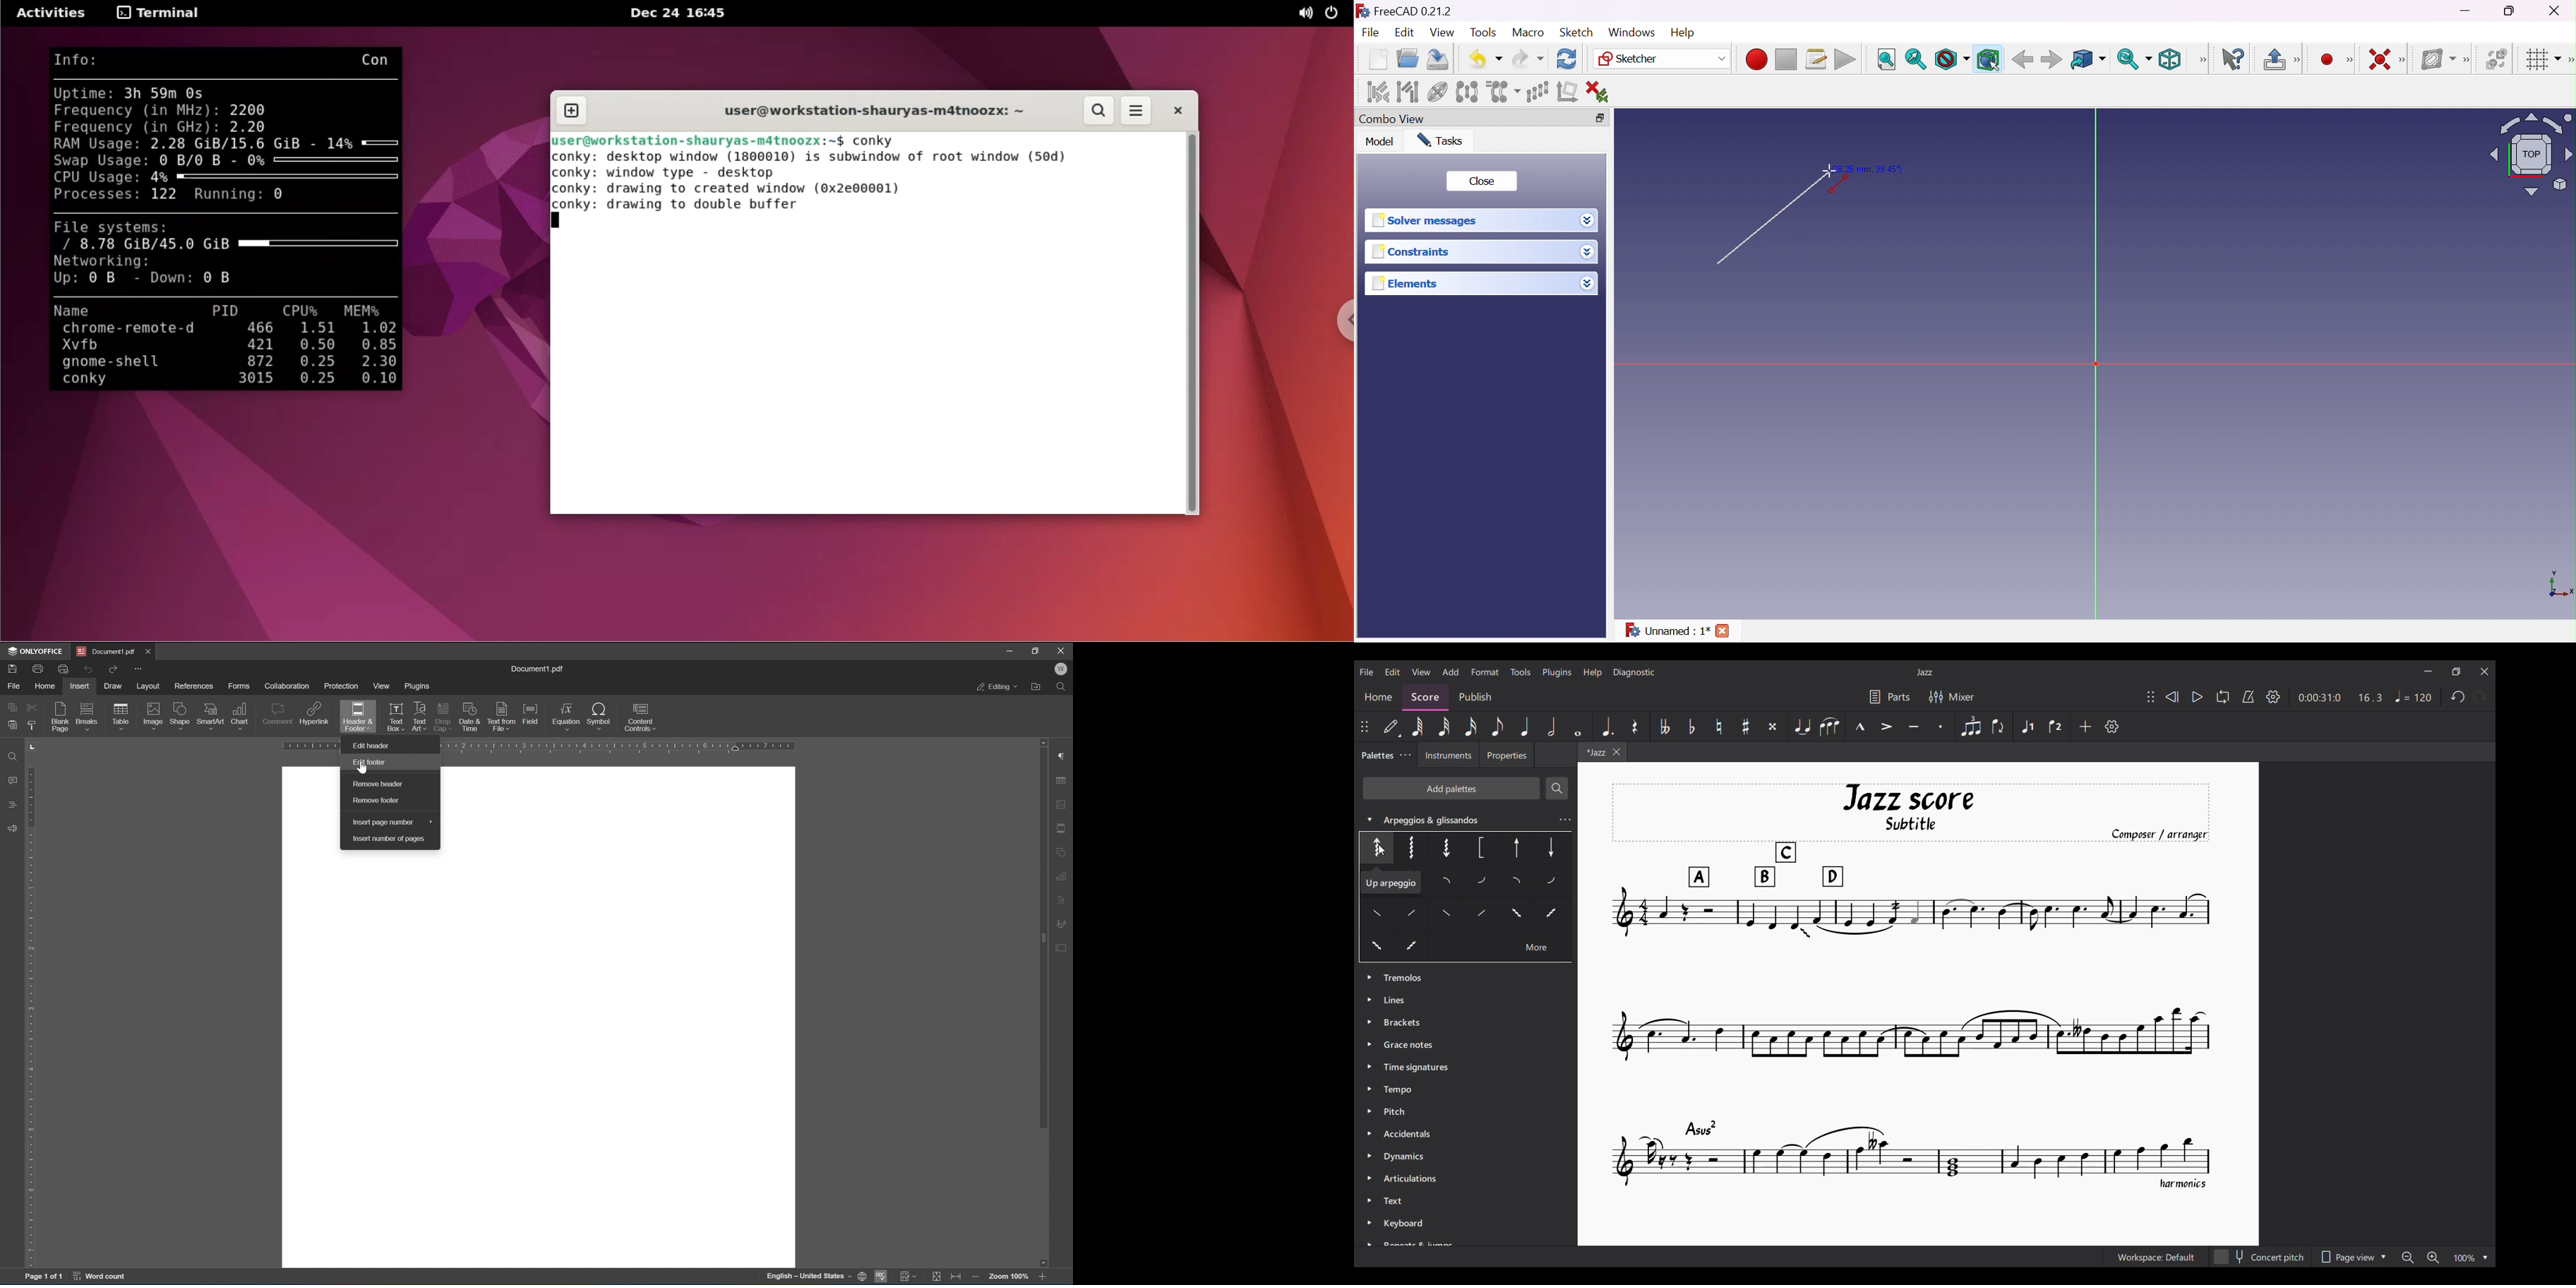 This screenshot has height=1288, width=2576. I want to click on Toggle double sharp, so click(1773, 727).